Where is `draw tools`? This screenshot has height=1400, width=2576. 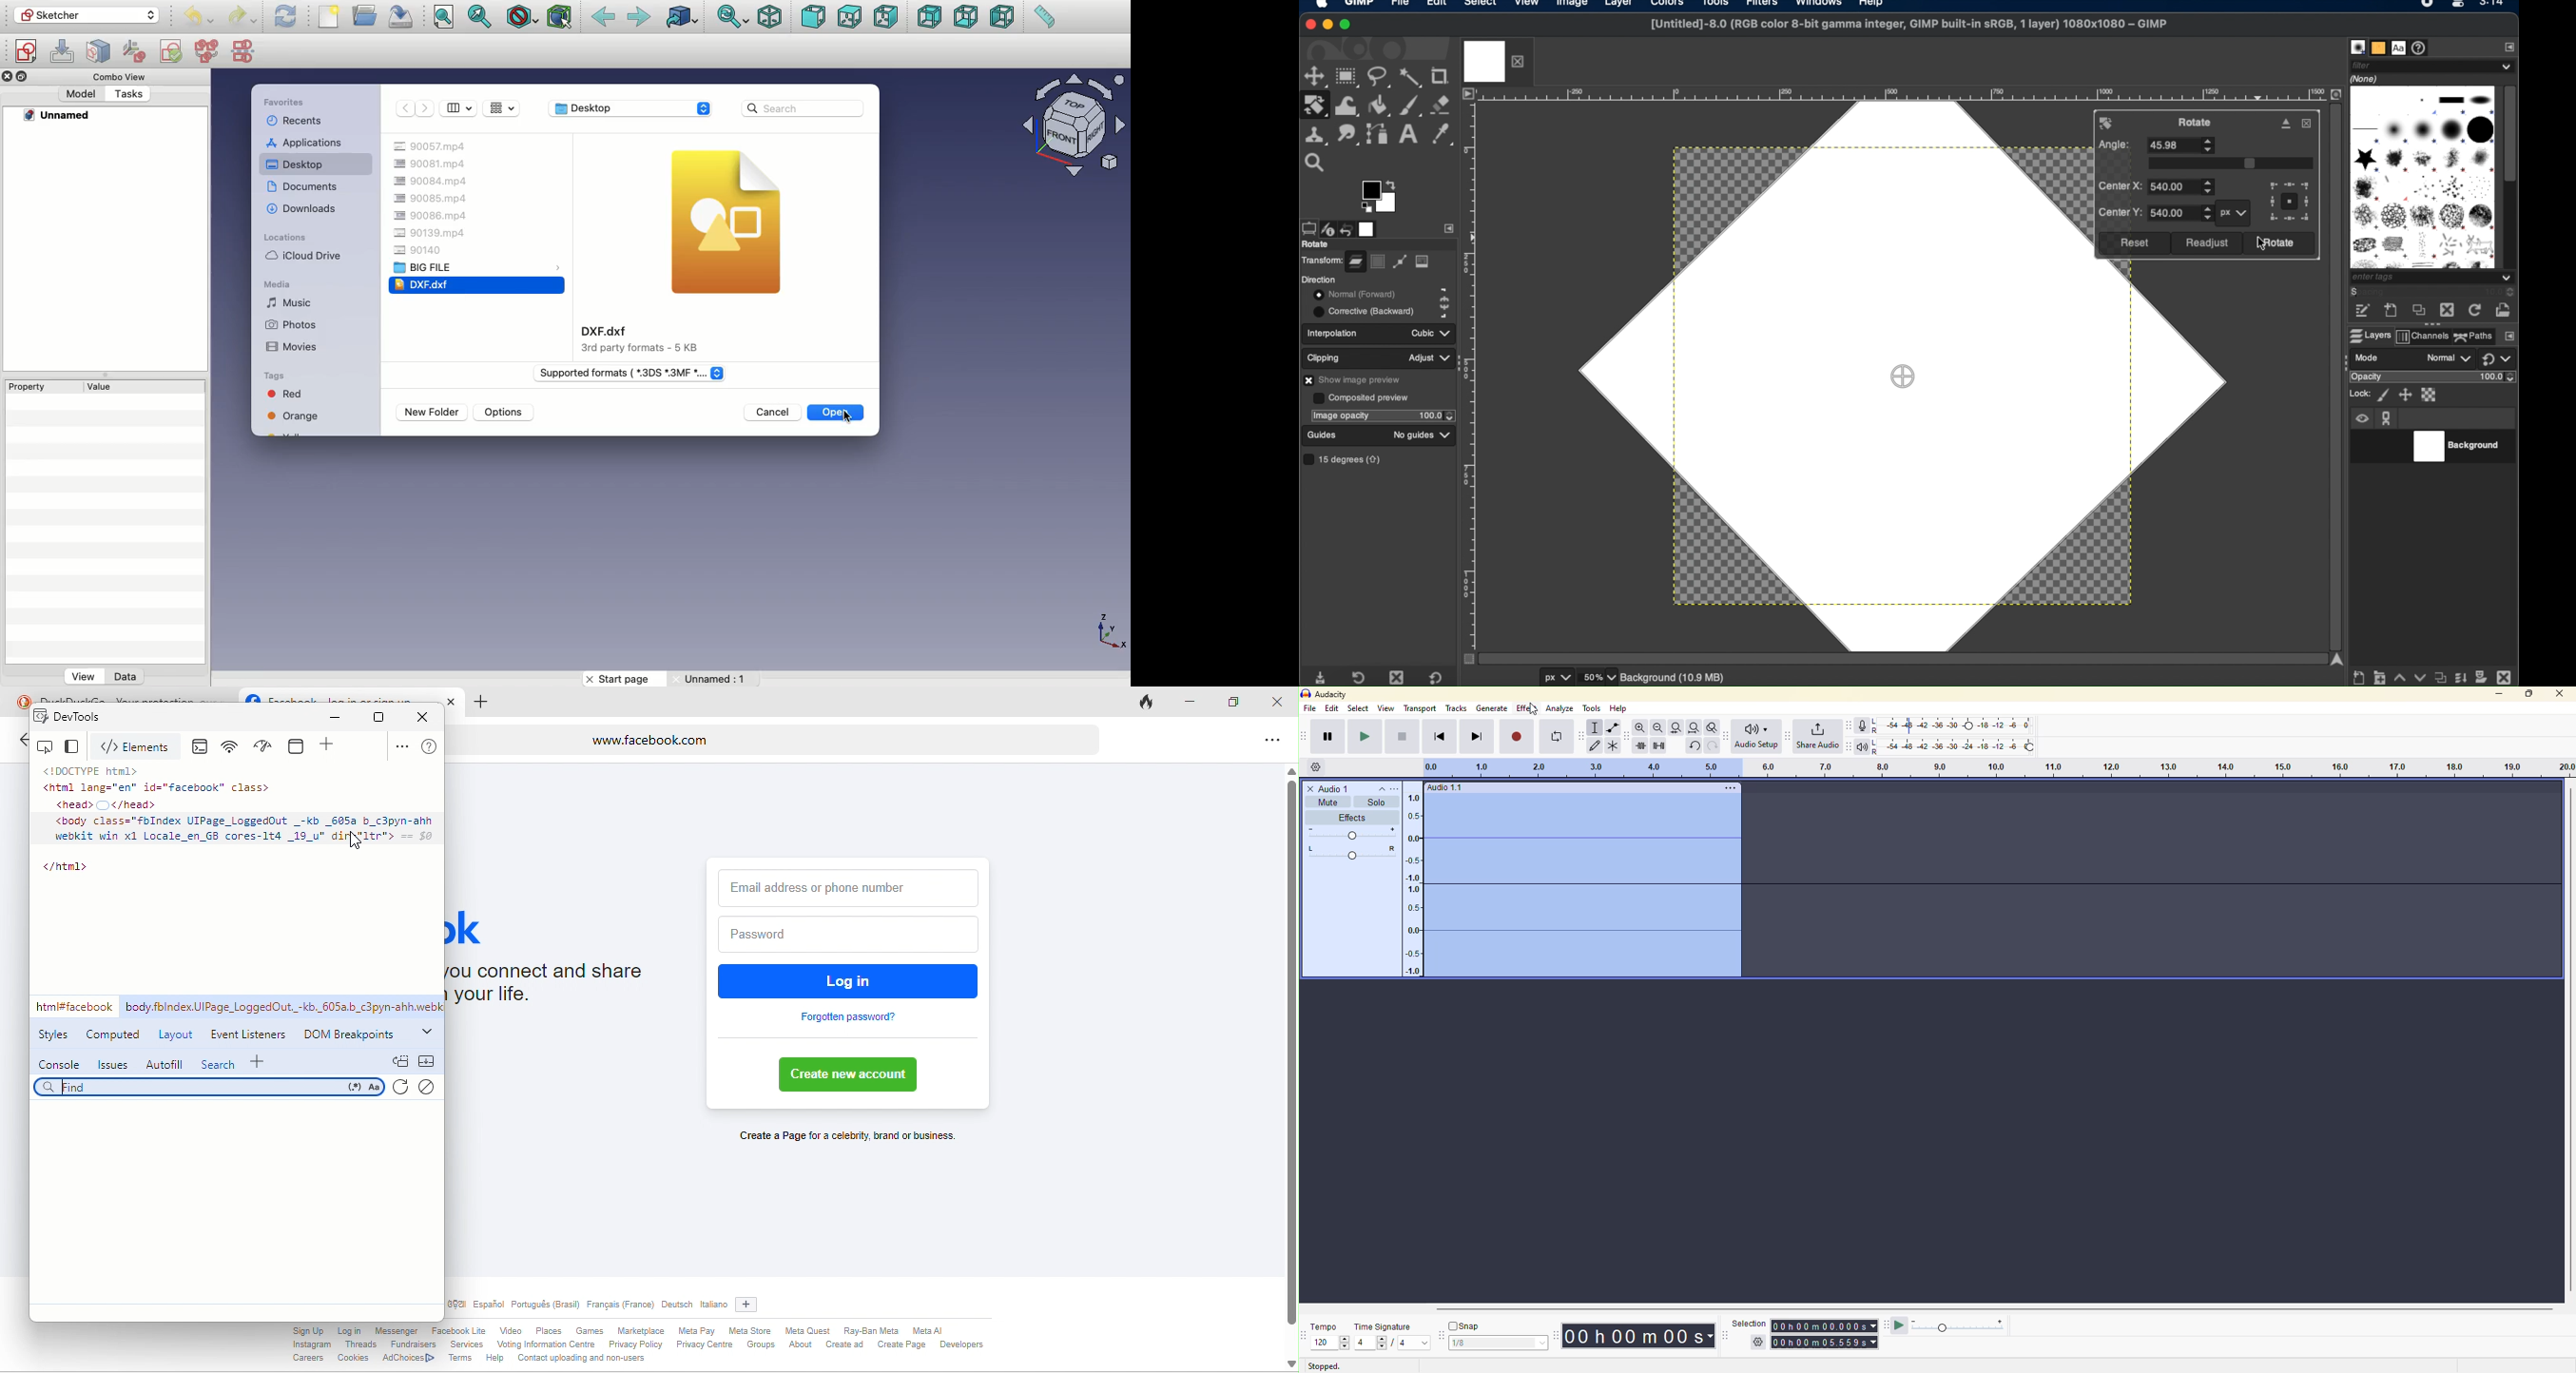
draw tools is located at coordinates (1596, 745).